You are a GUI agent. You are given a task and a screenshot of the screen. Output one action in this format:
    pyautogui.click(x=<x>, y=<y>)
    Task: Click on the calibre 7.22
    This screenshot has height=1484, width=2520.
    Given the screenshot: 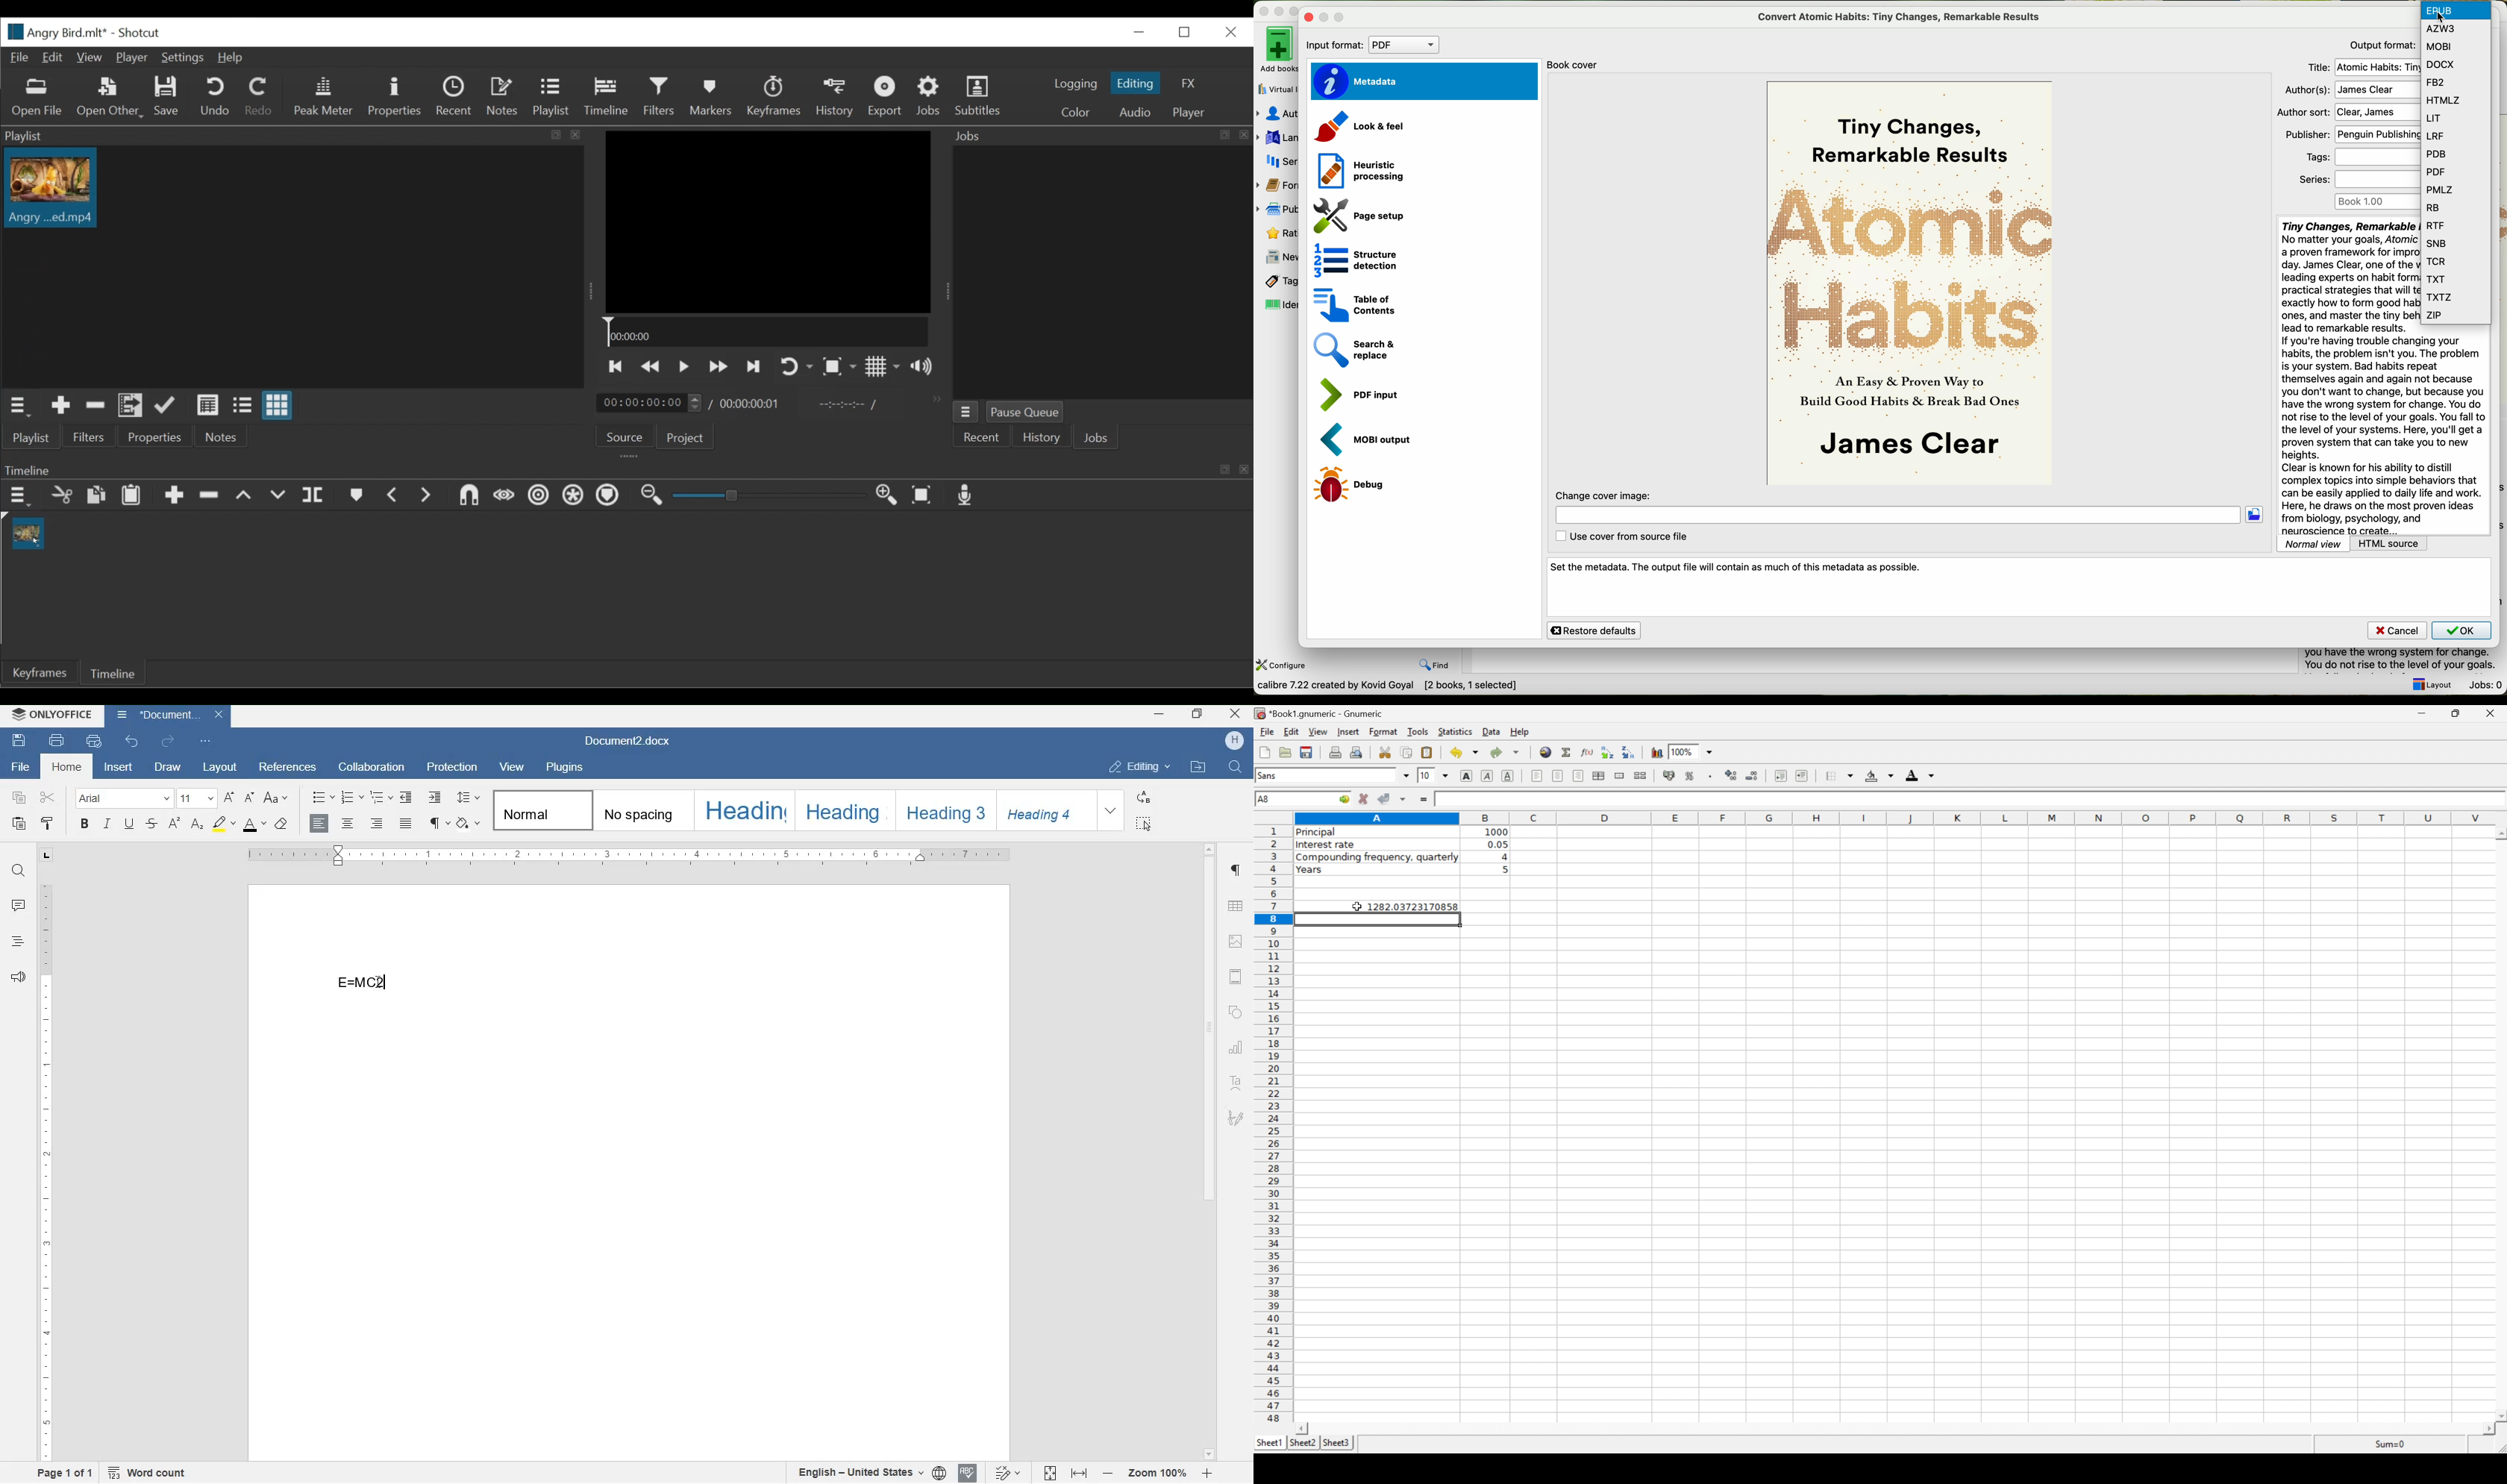 What is the action you would take?
    pyautogui.click(x=1389, y=687)
    